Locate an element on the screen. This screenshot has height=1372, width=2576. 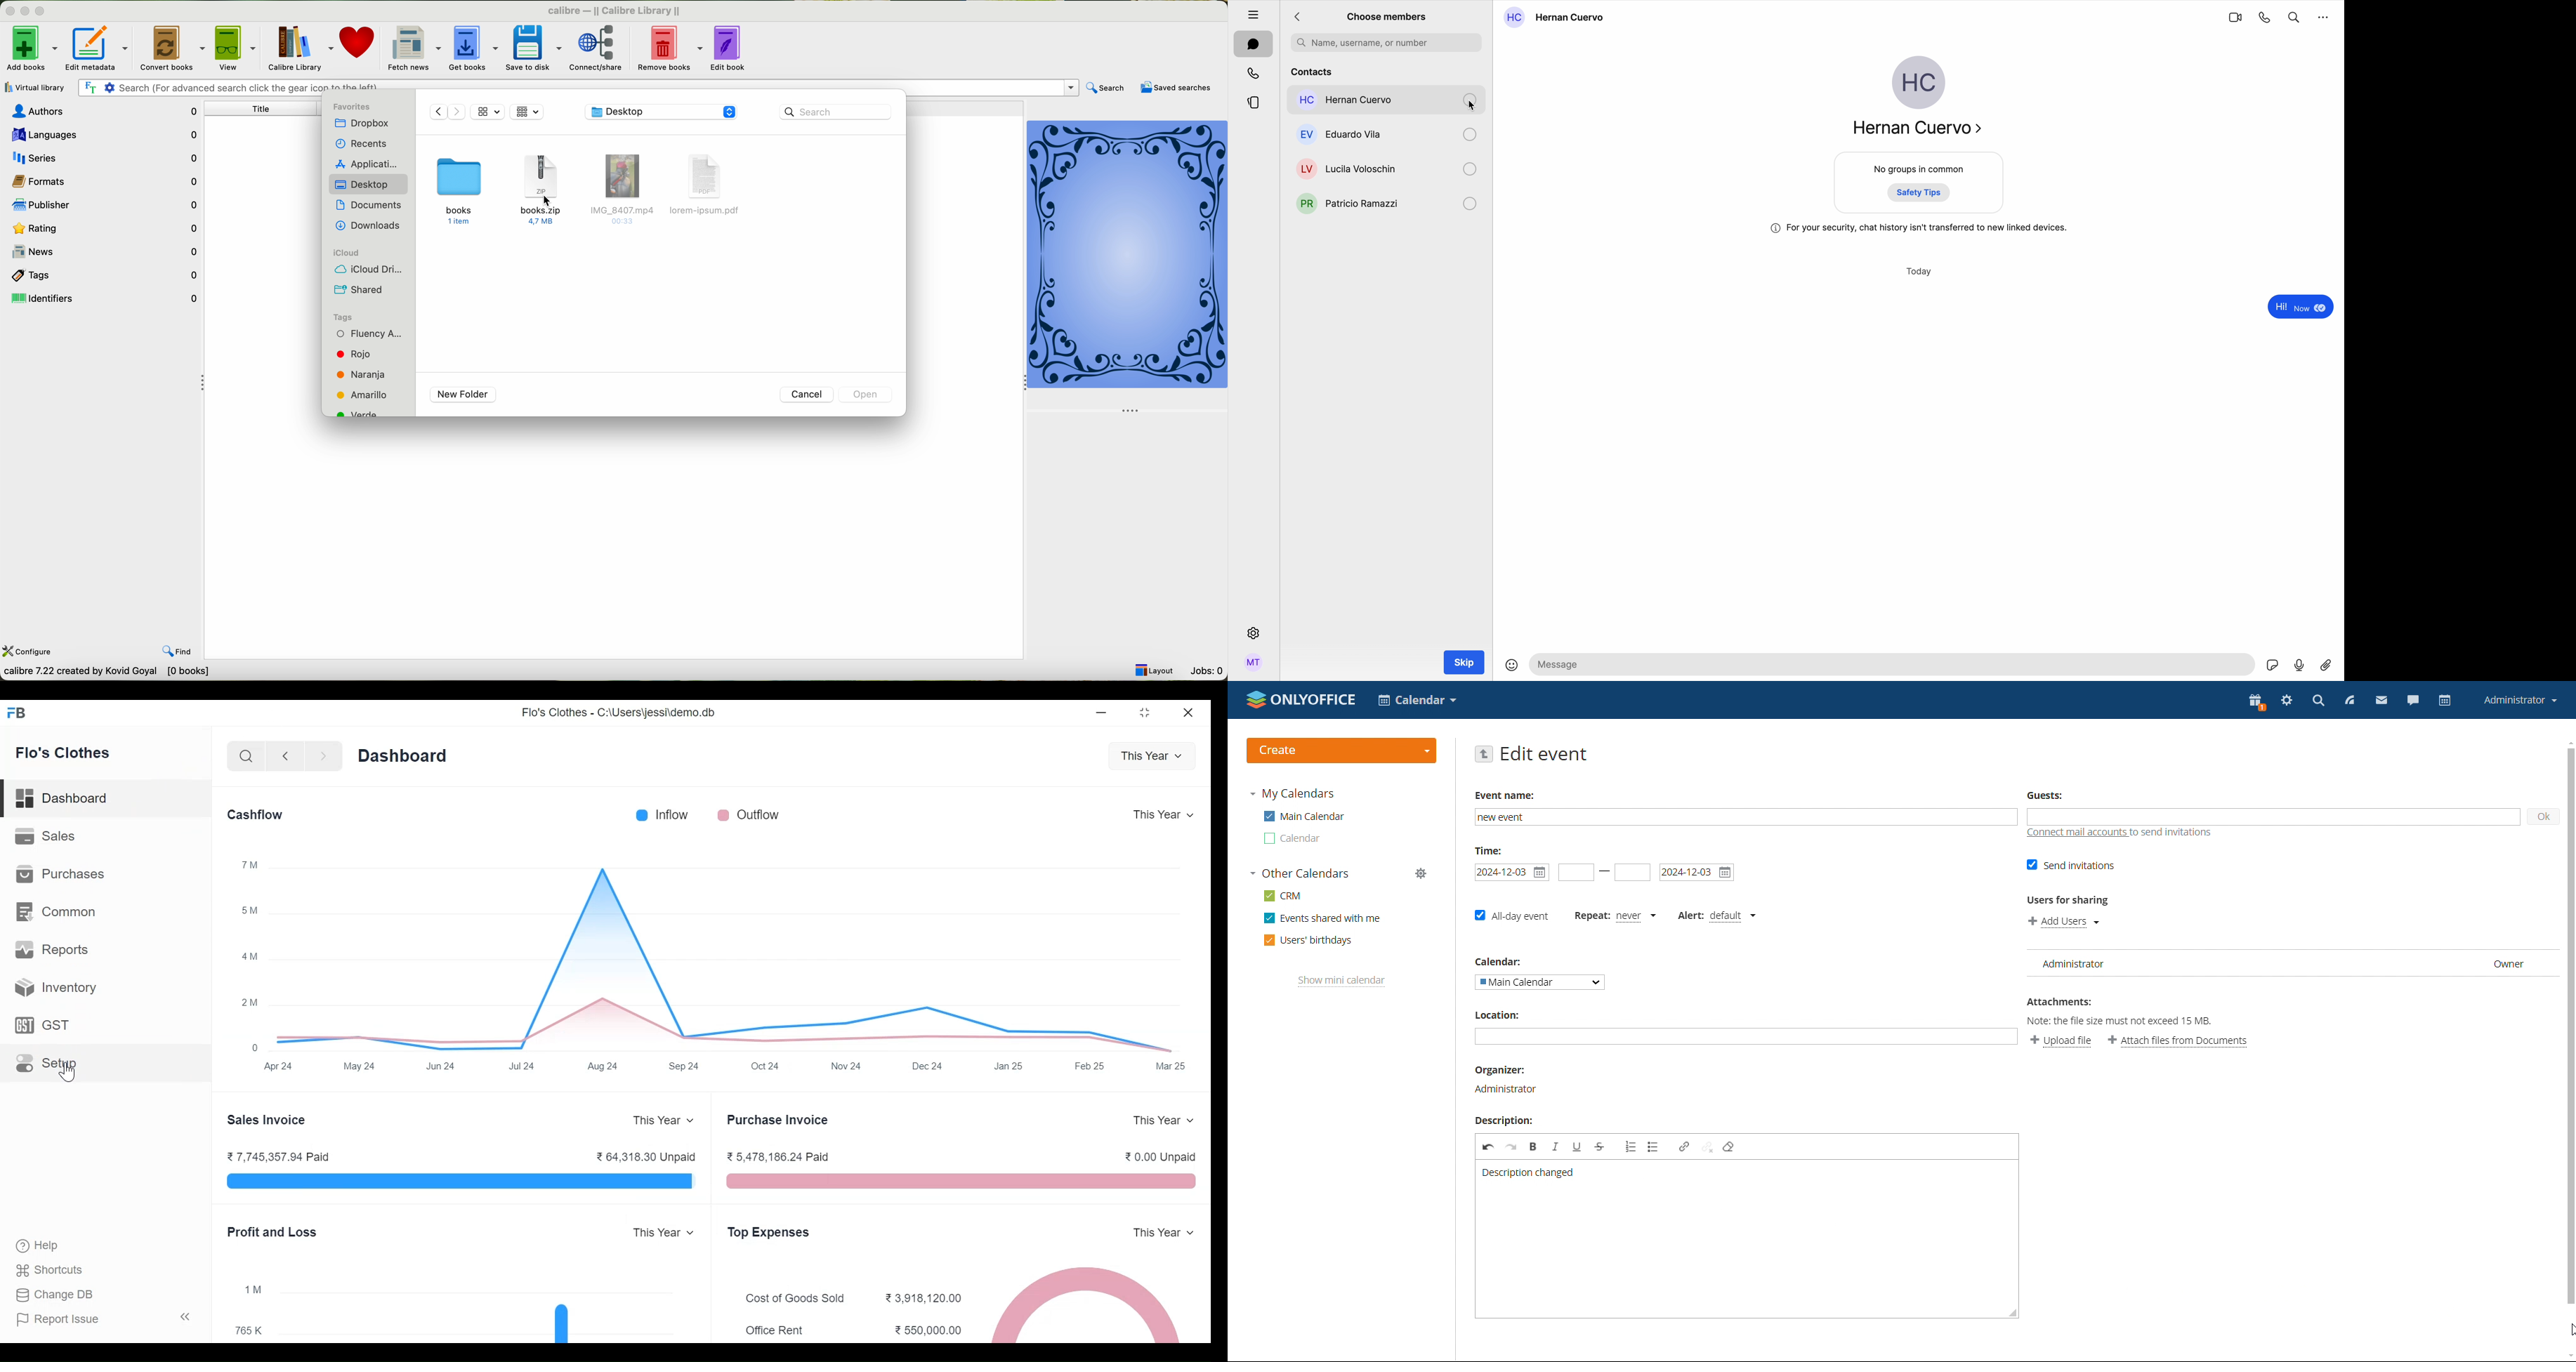
lucila voloschin  is located at coordinates (1345, 167).